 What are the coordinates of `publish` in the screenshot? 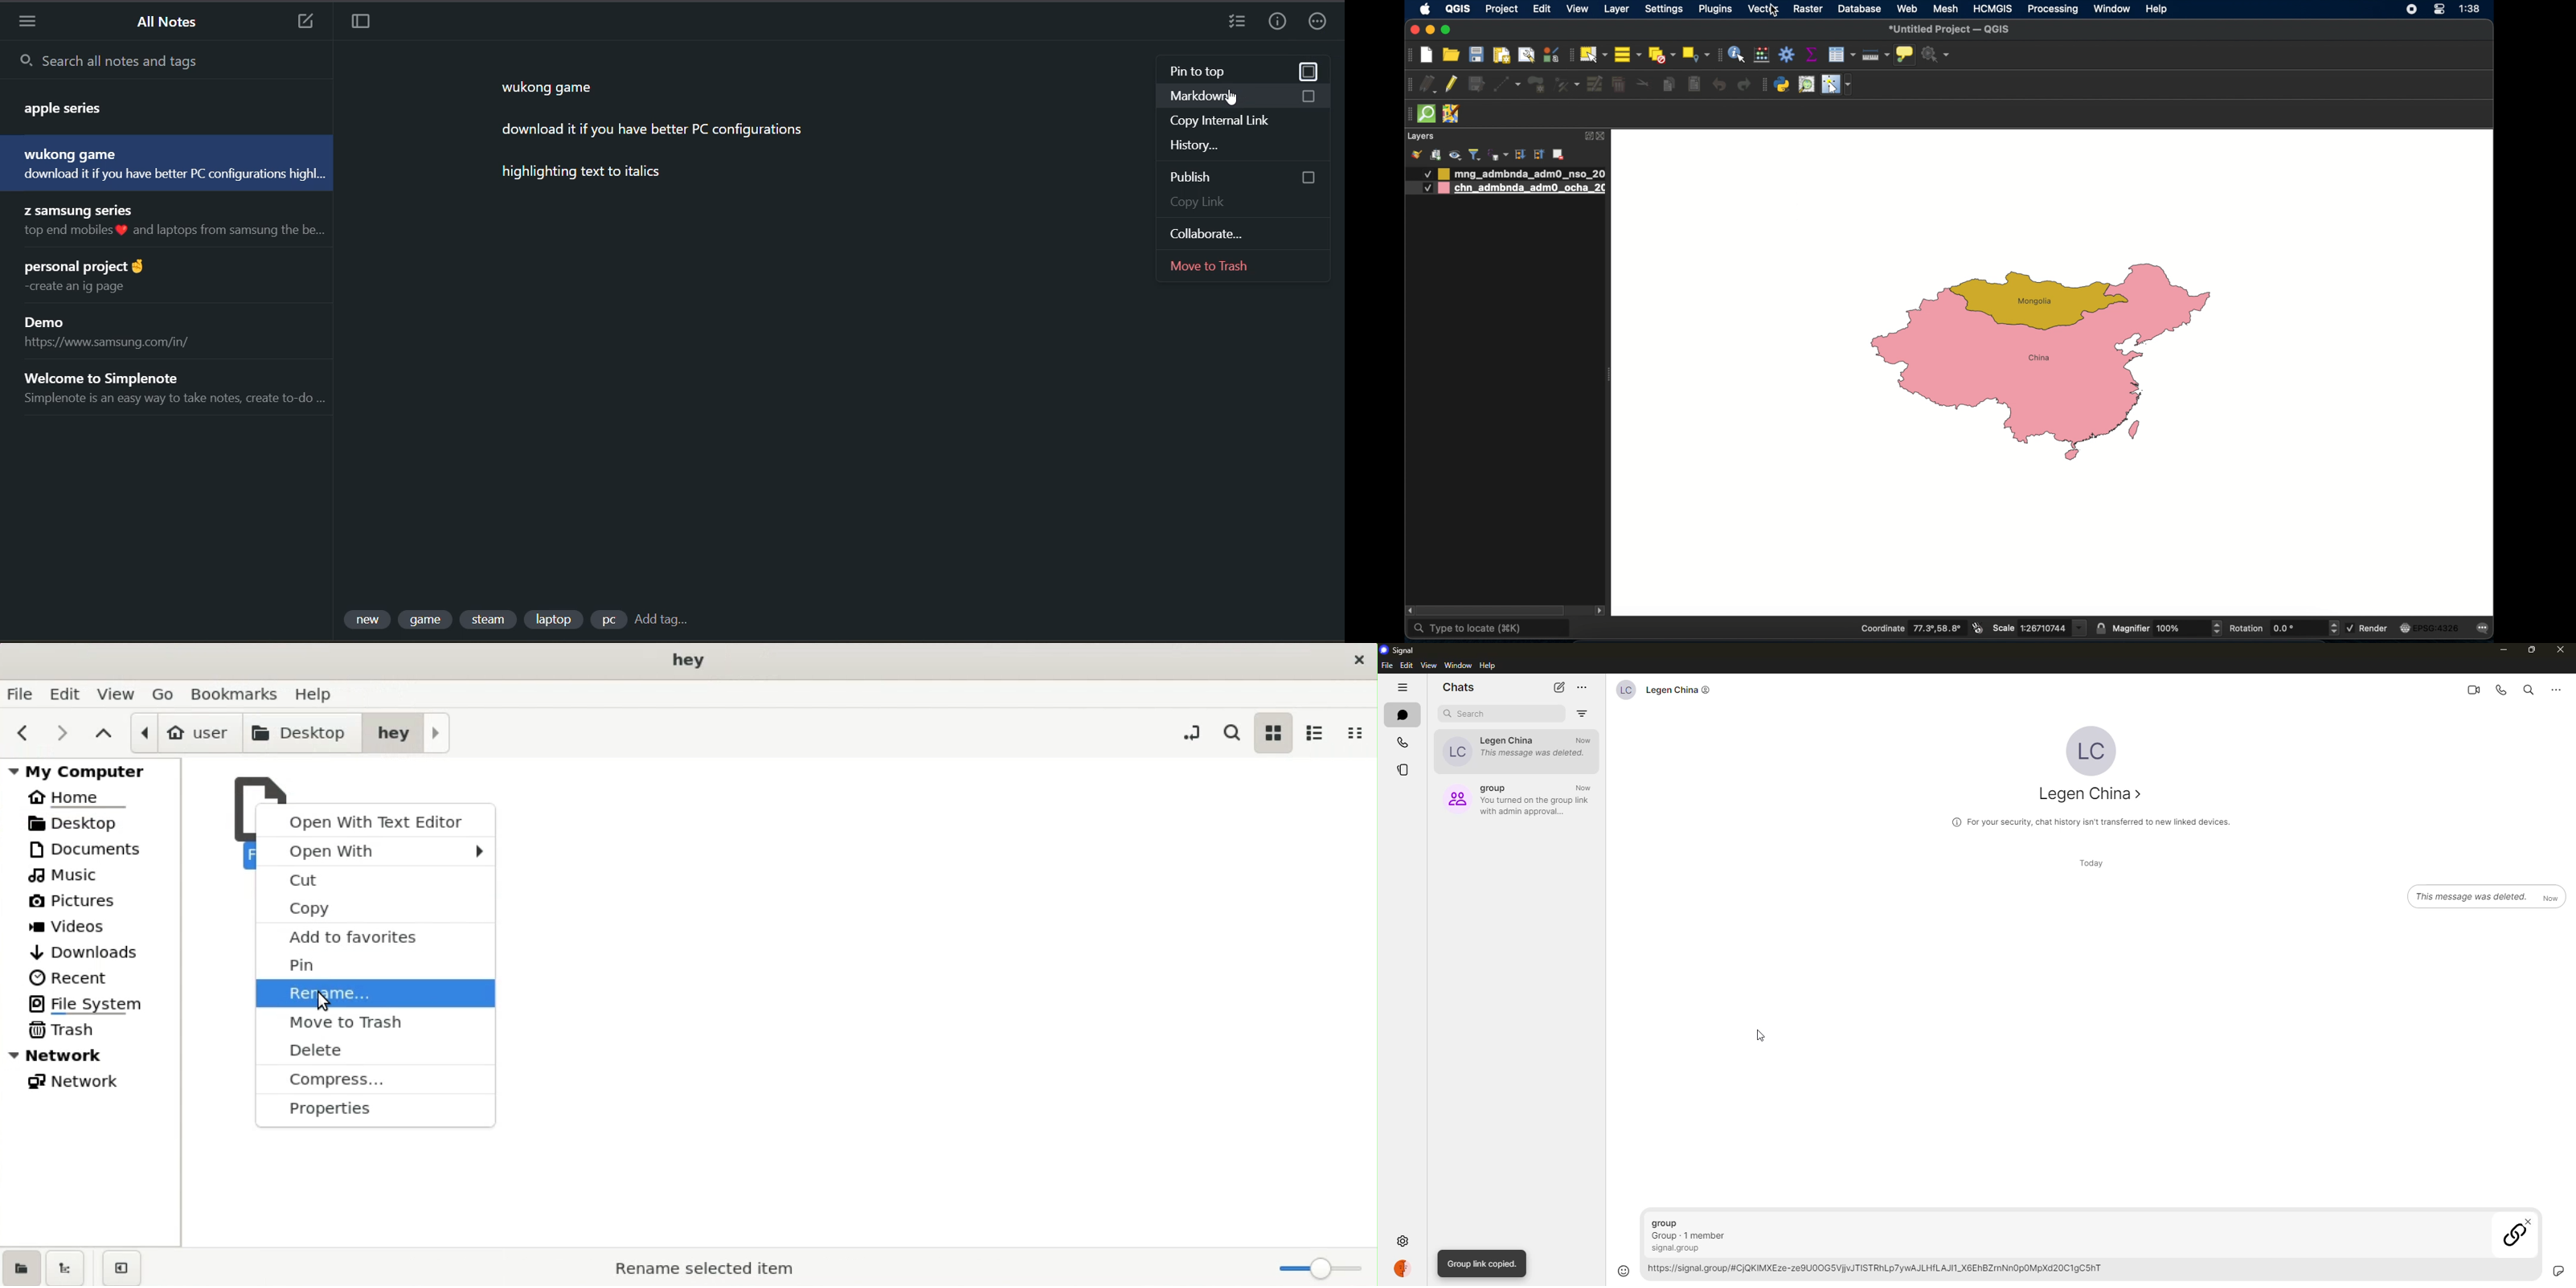 It's located at (1244, 177).